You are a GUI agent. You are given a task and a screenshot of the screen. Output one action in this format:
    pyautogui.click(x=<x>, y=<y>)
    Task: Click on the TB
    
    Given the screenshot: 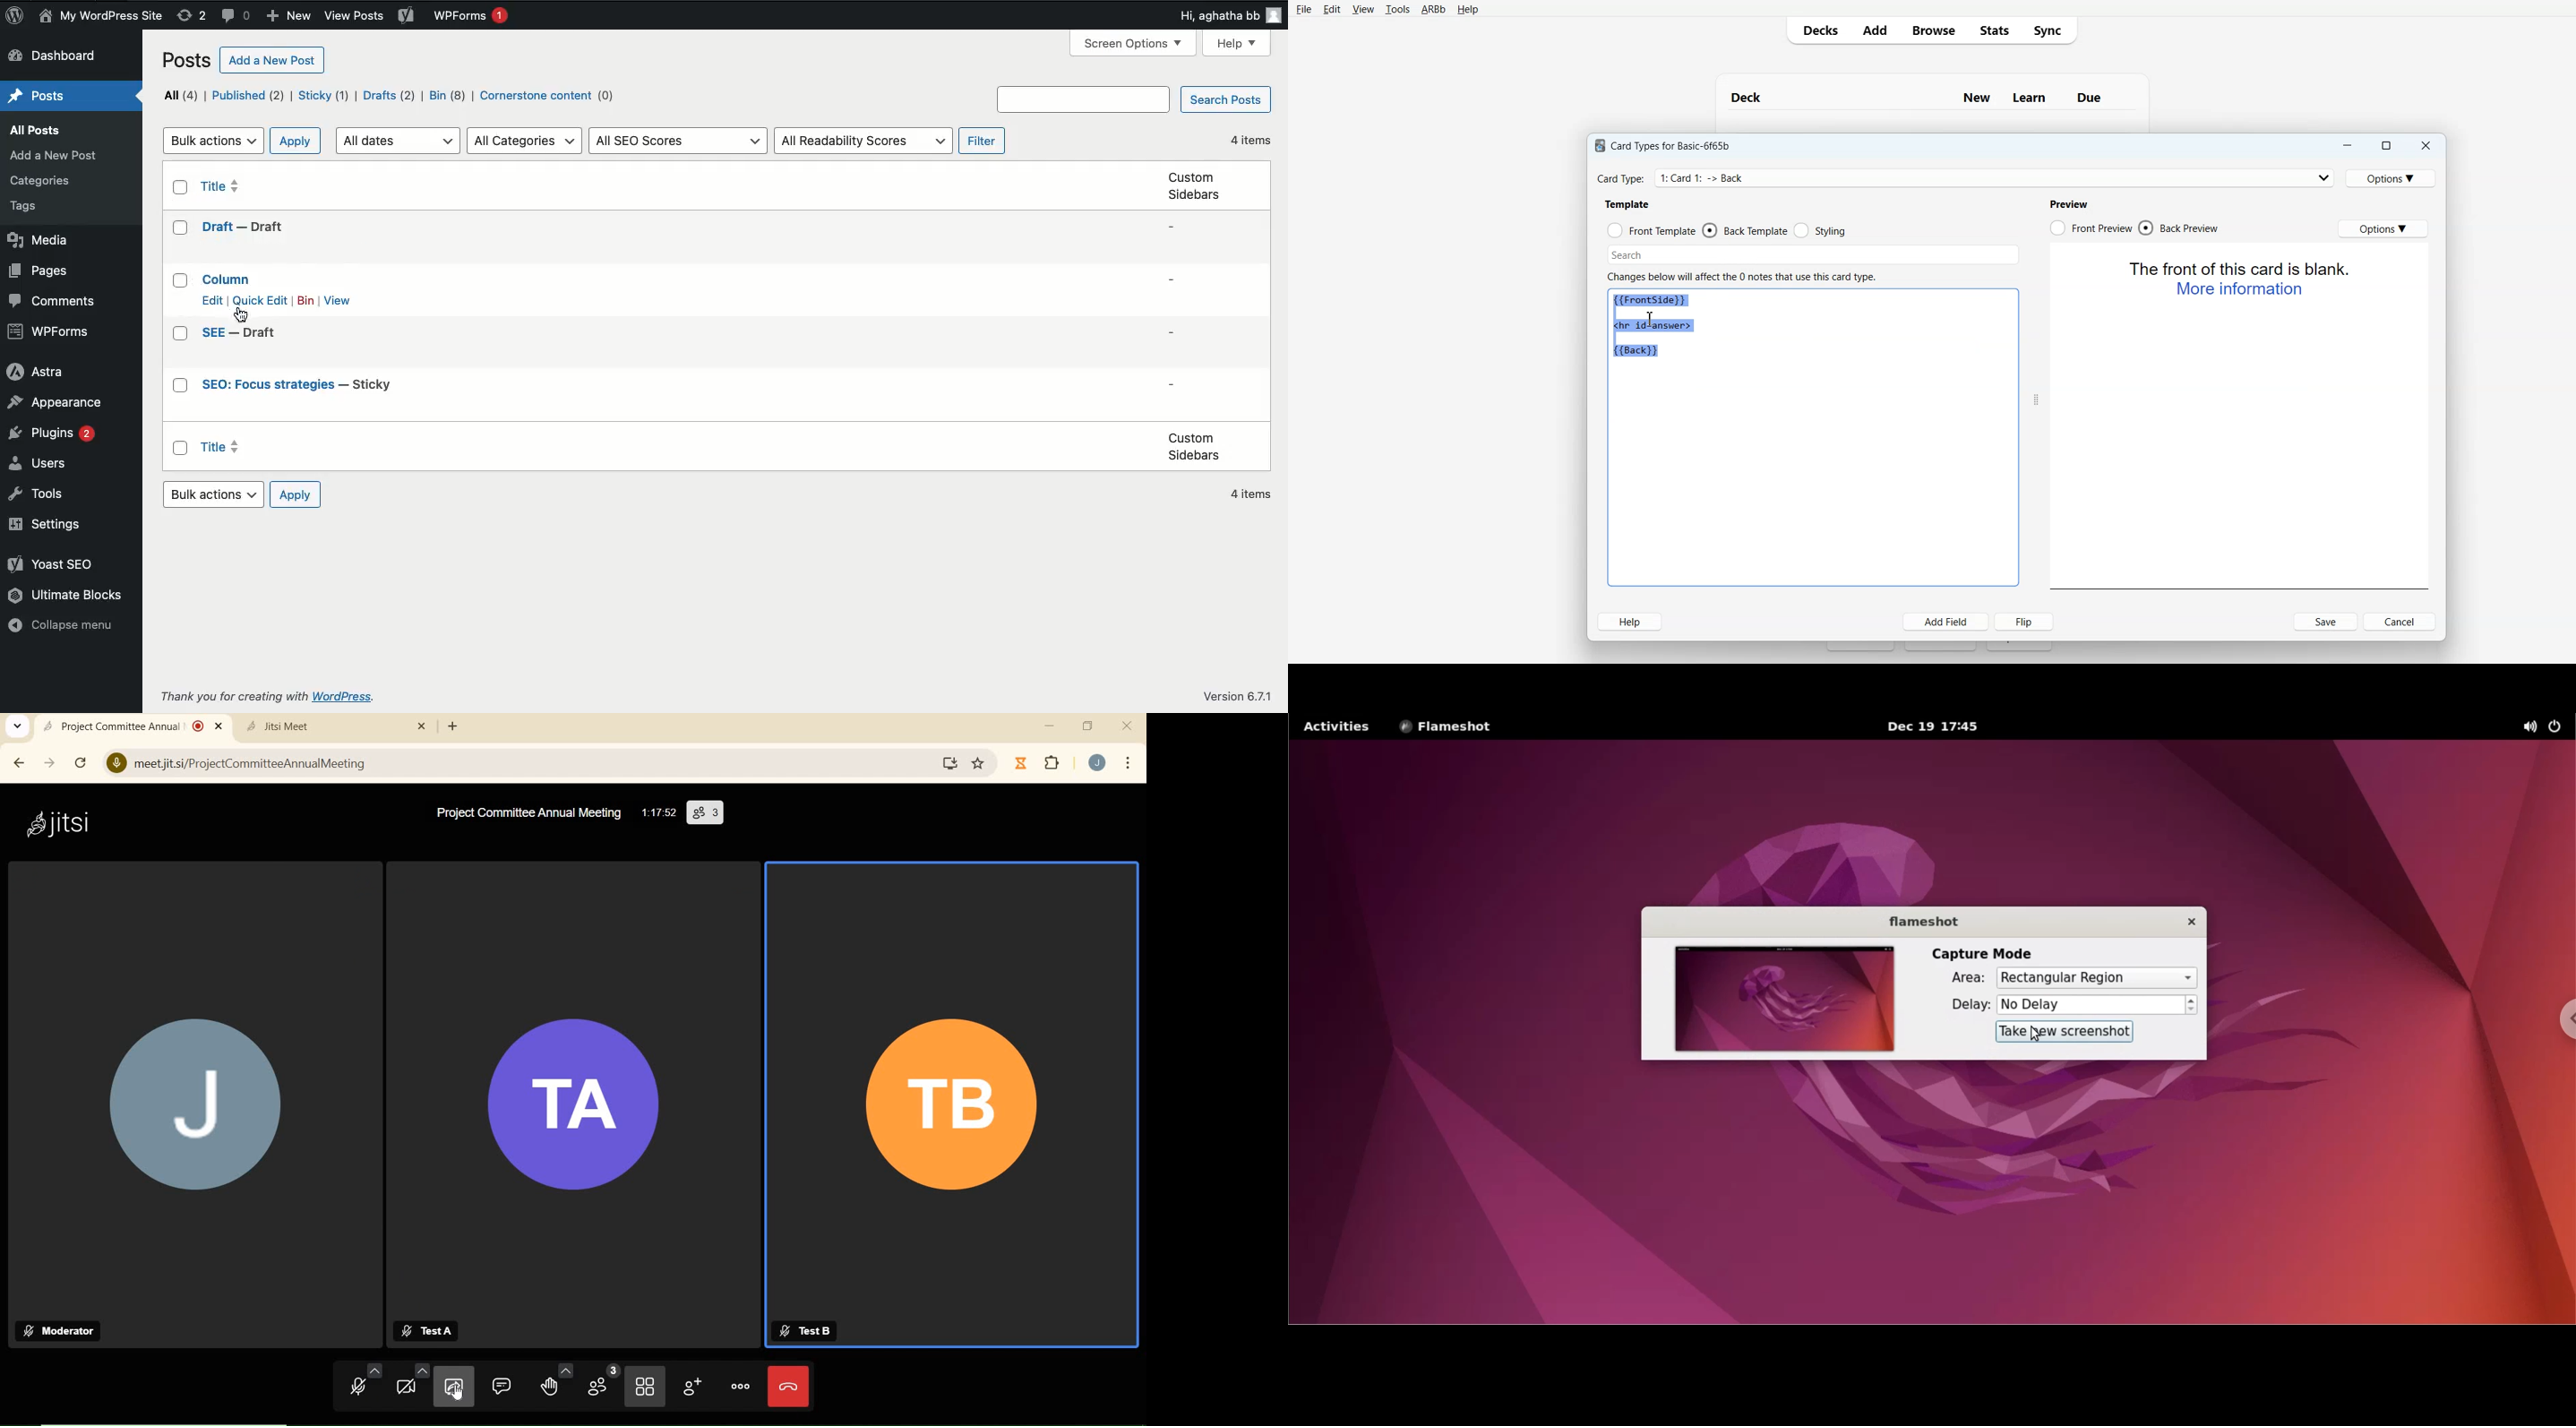 What is the action you would take?
    pyautogui.click(x=942, y=1094)
    